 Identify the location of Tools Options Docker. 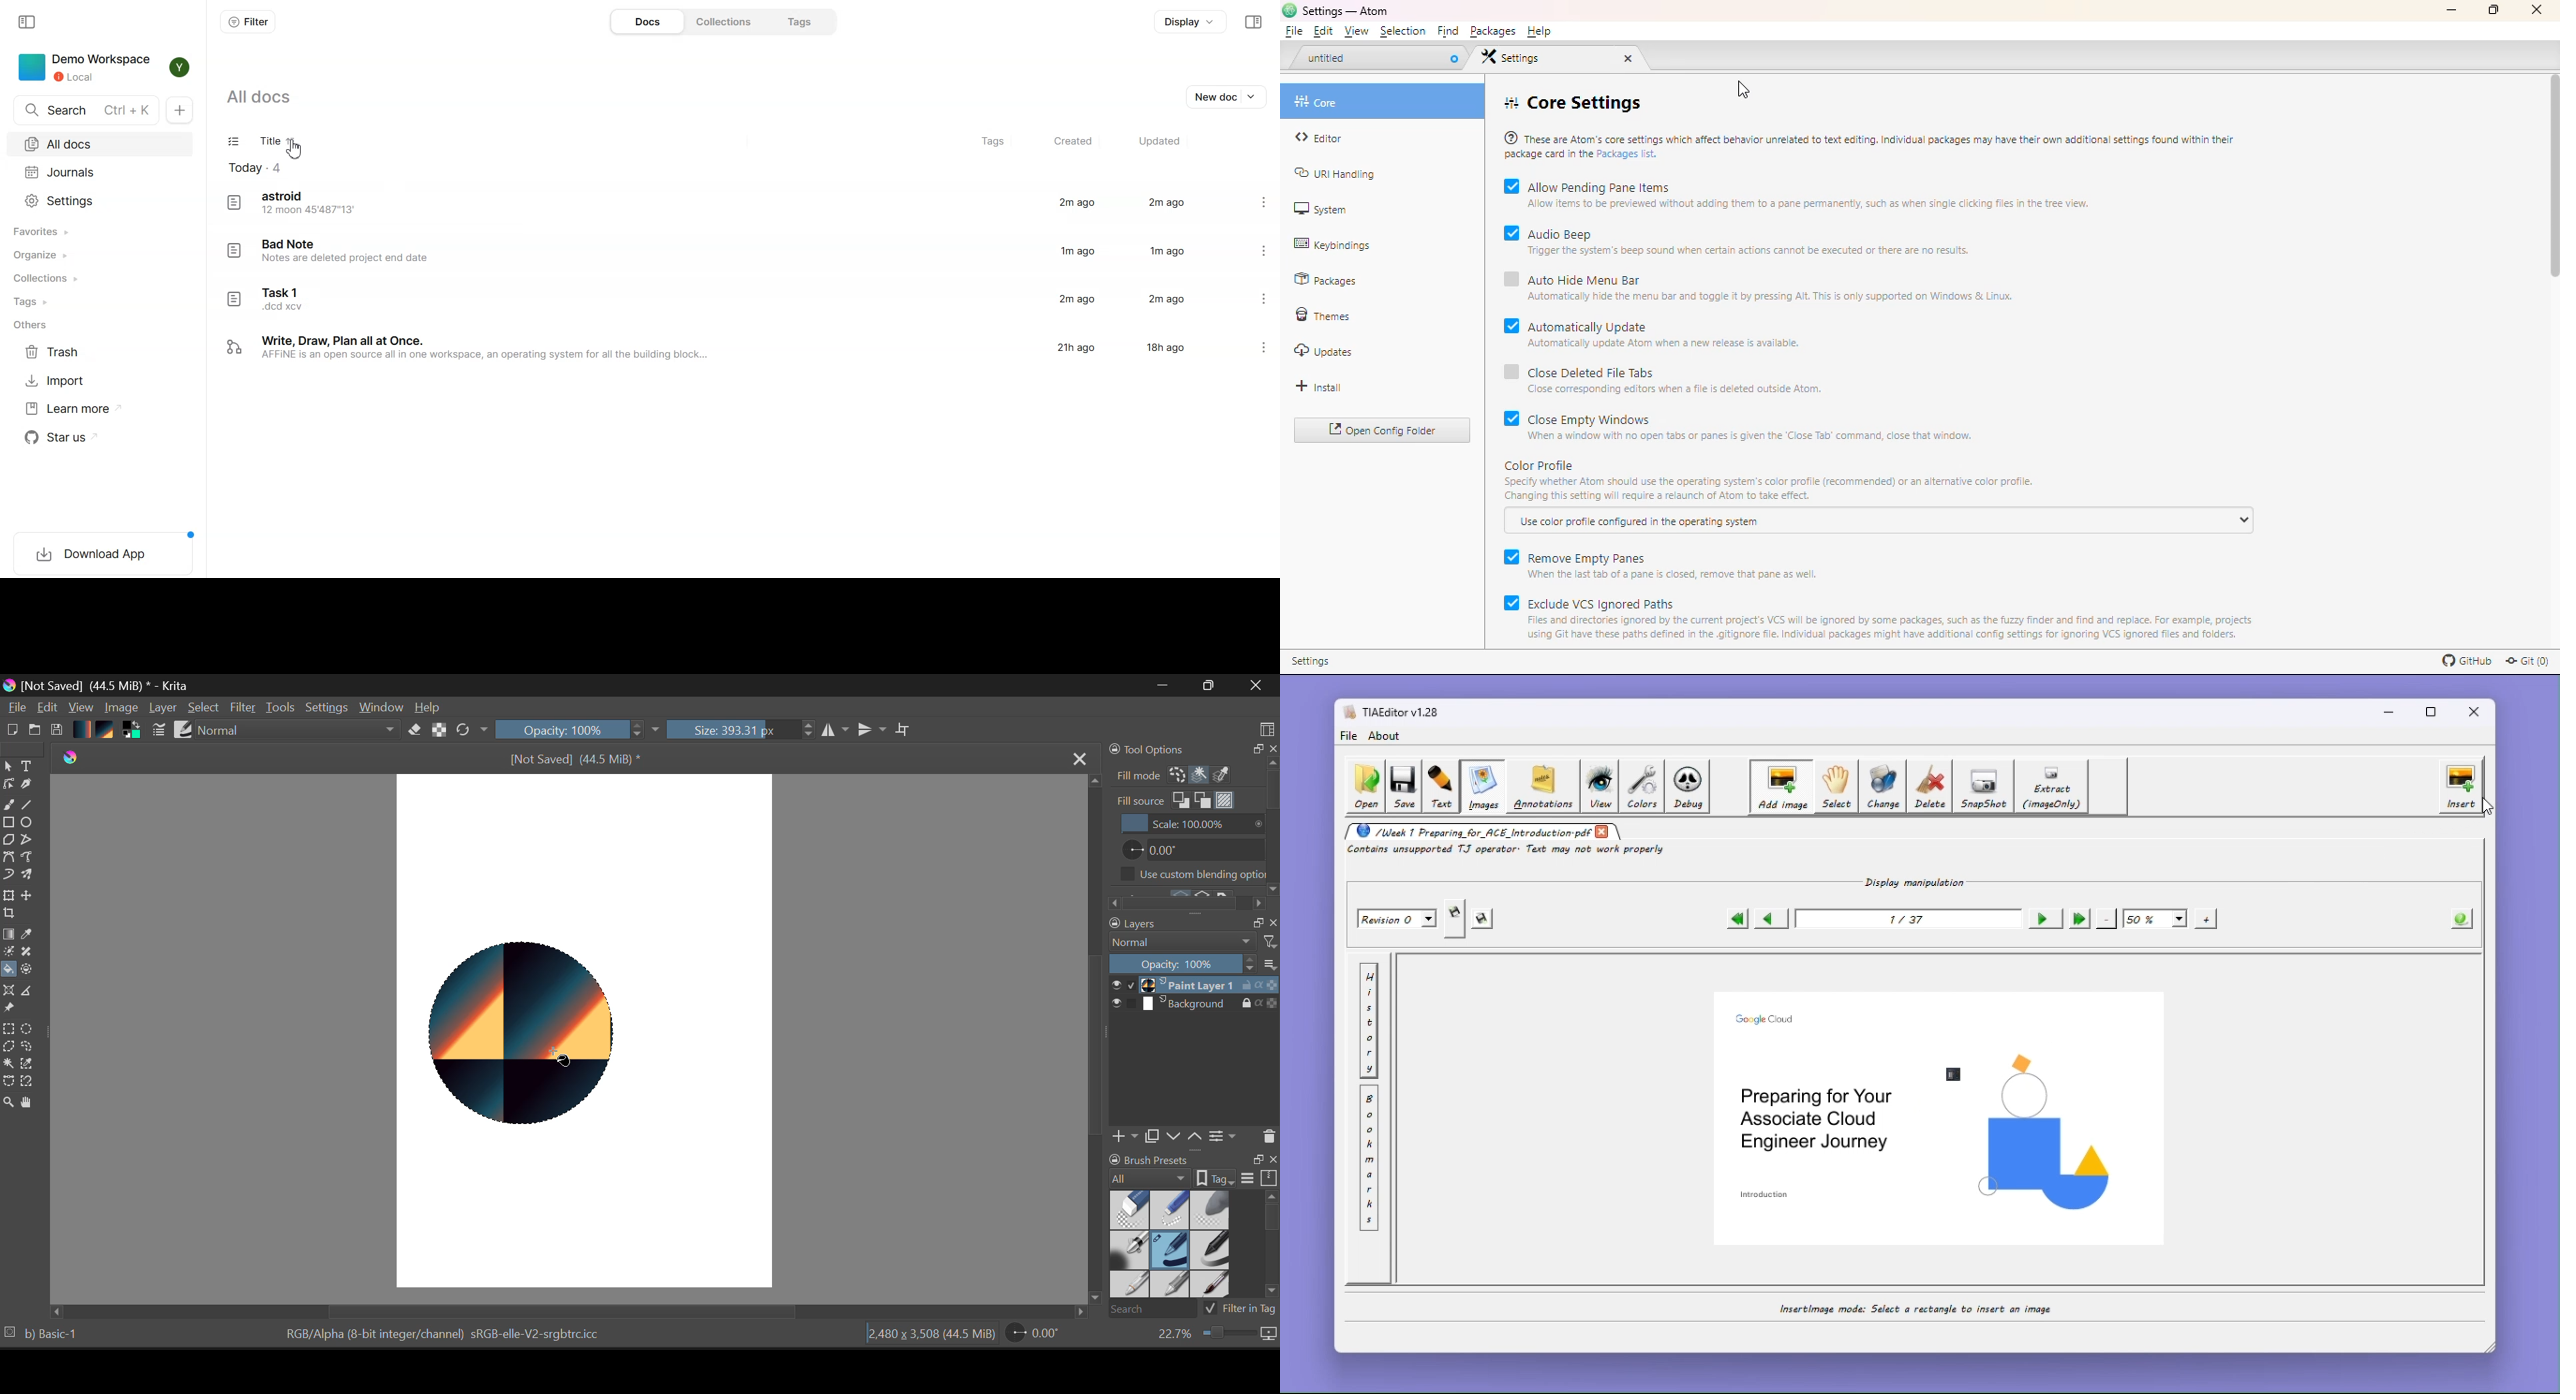
(1192, 761).